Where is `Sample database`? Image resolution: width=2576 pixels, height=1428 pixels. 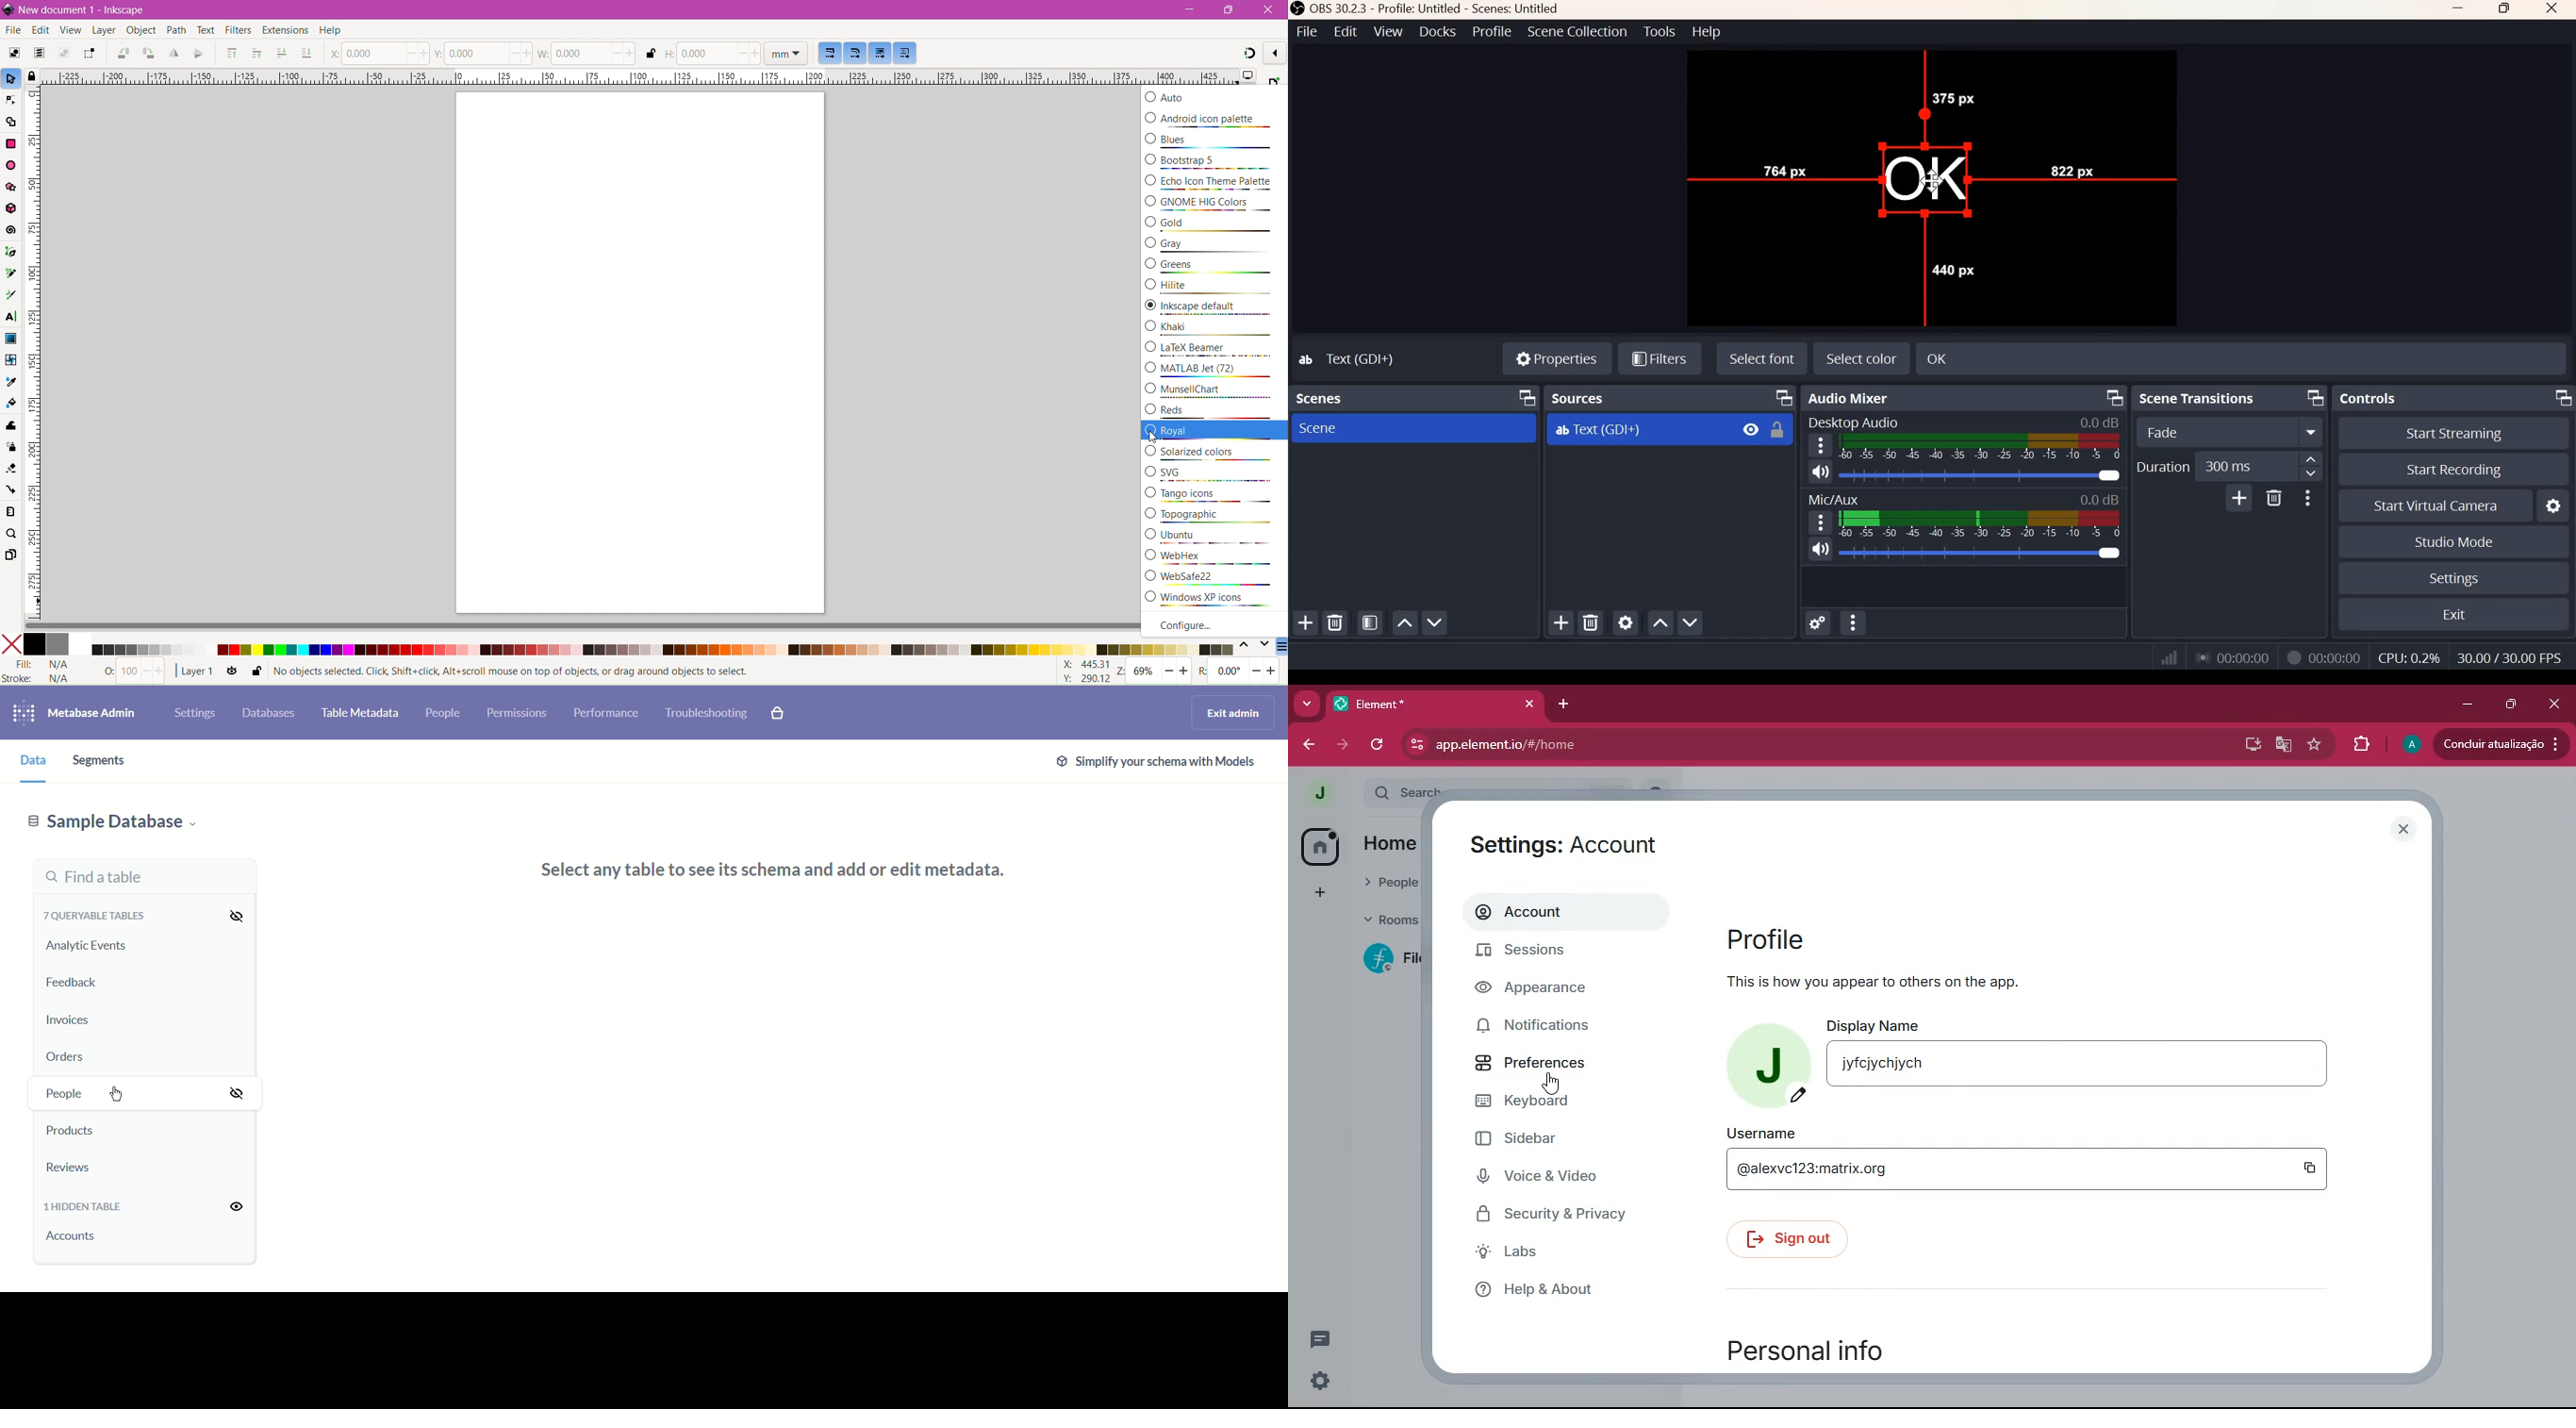 Sample database is located at coordinates (112, 821).